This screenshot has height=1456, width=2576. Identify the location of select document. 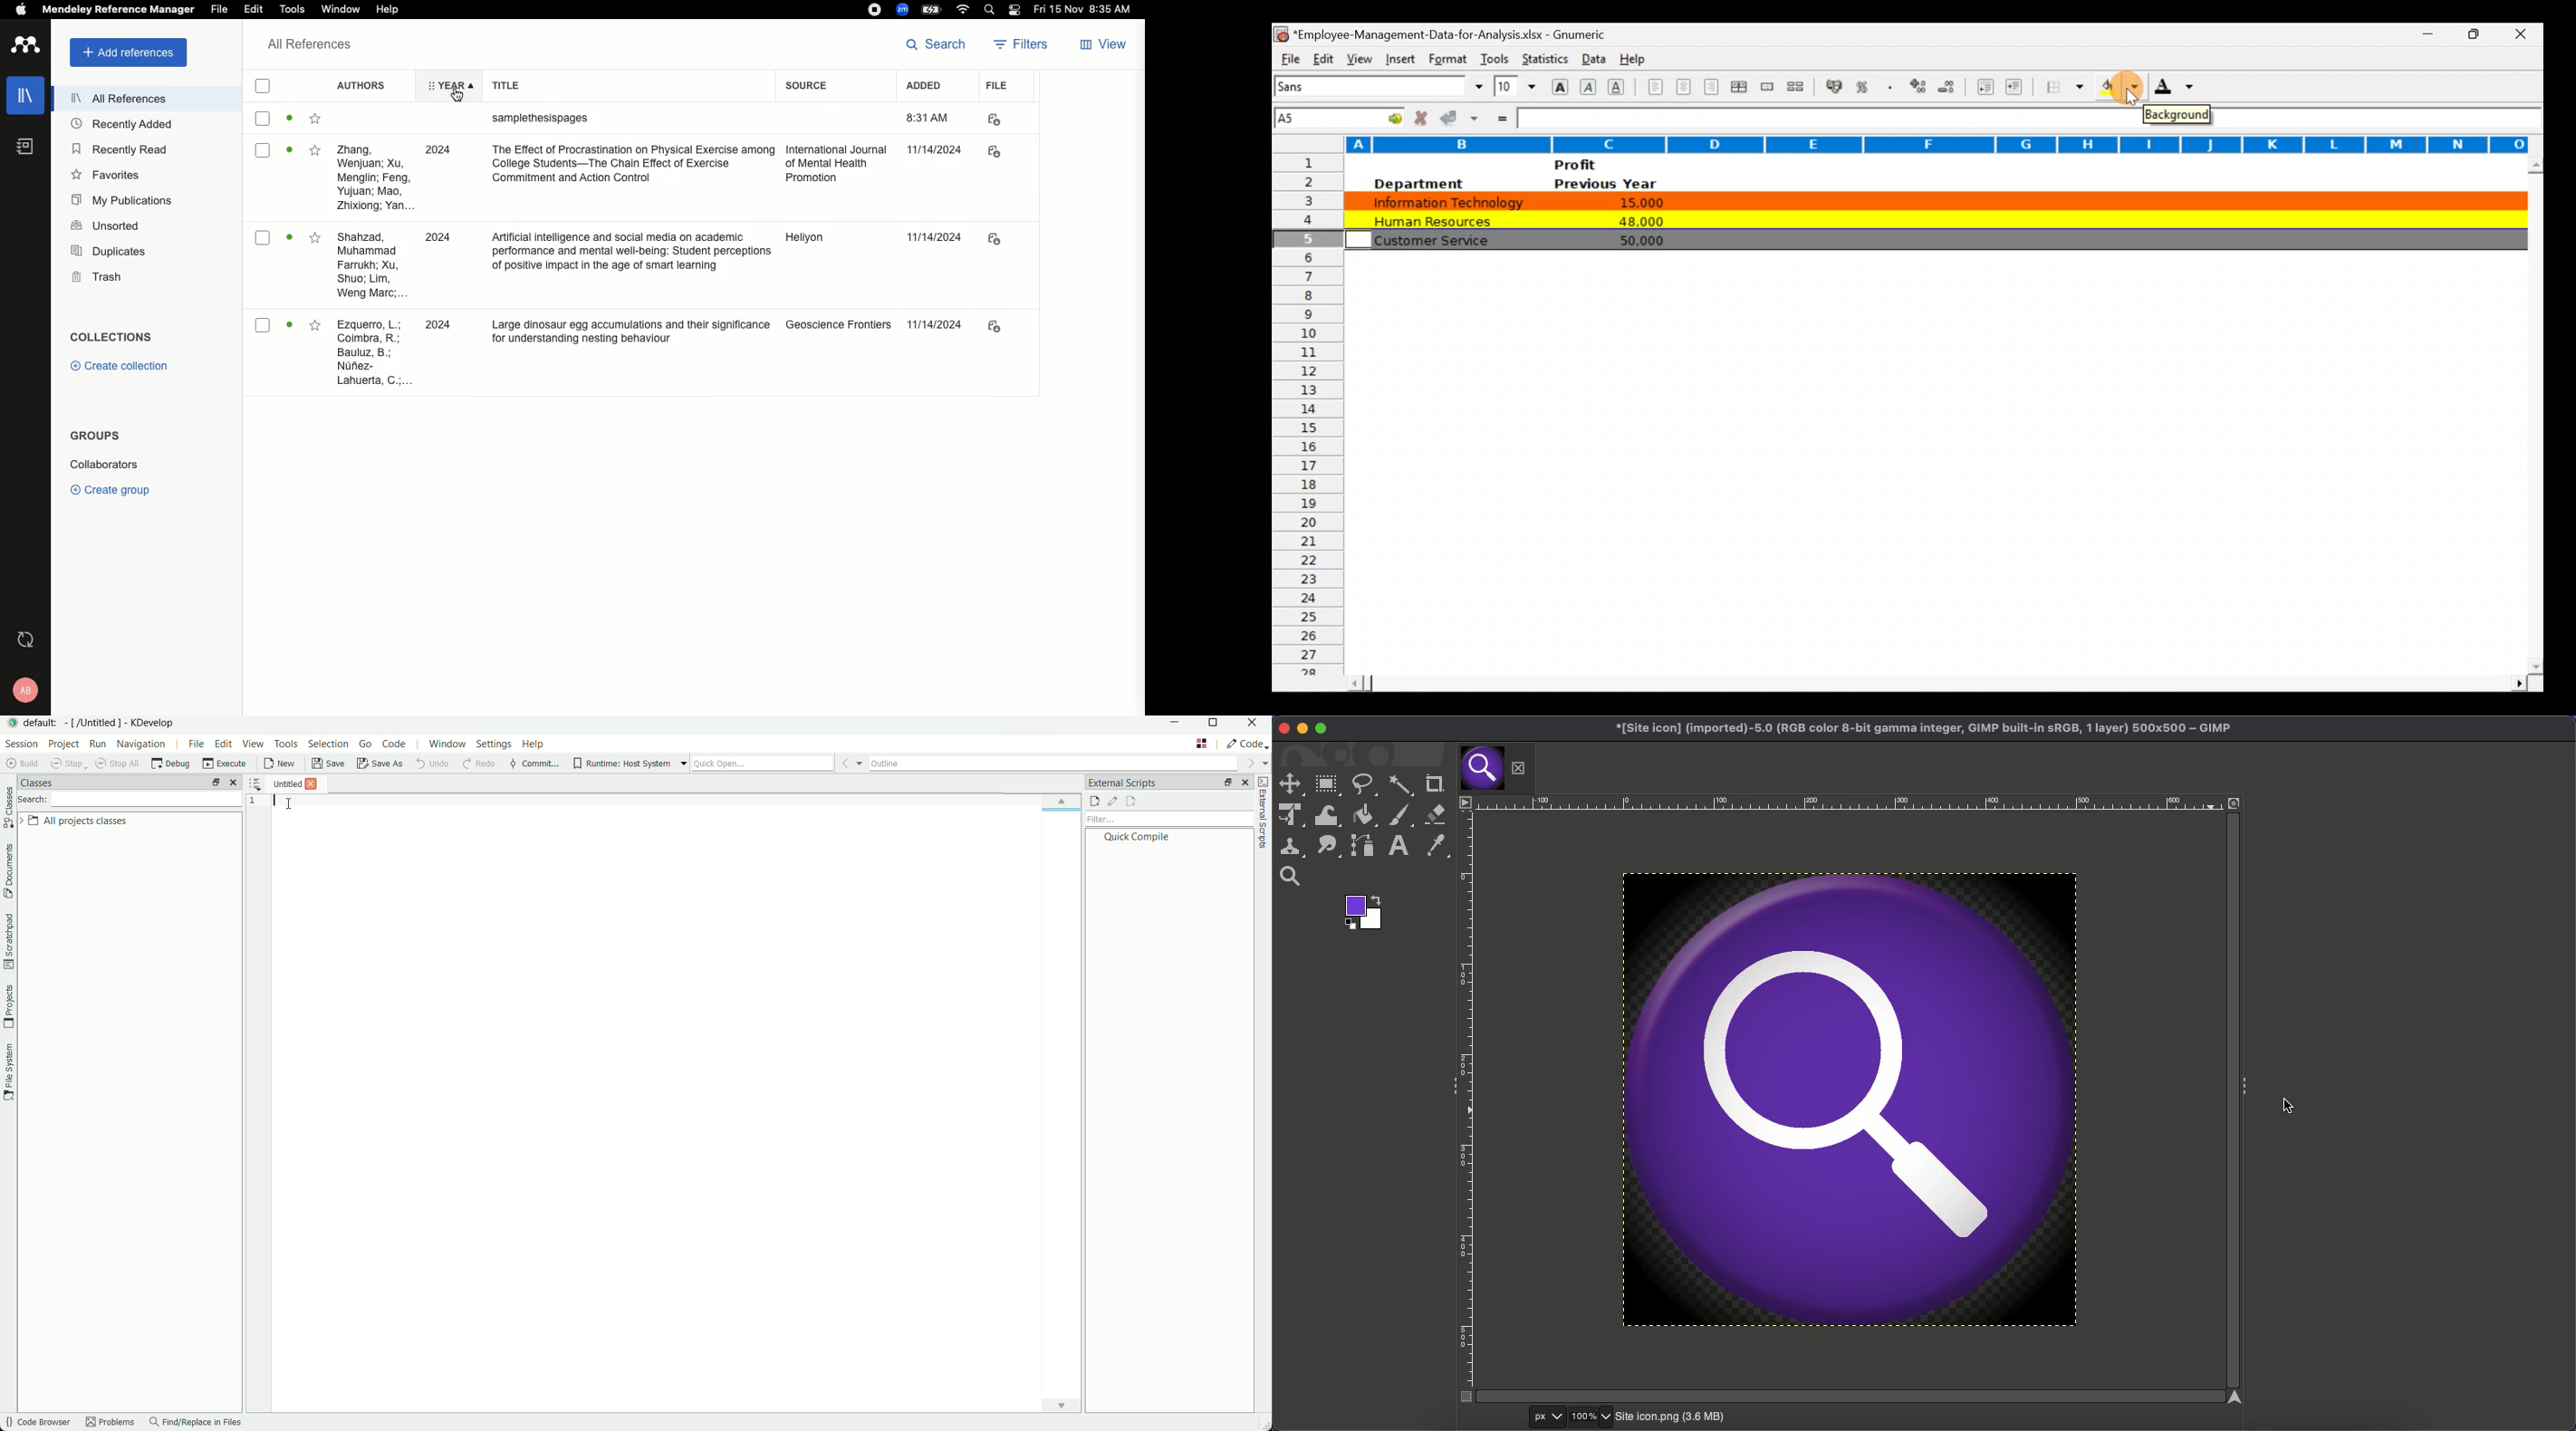
(262, 239).